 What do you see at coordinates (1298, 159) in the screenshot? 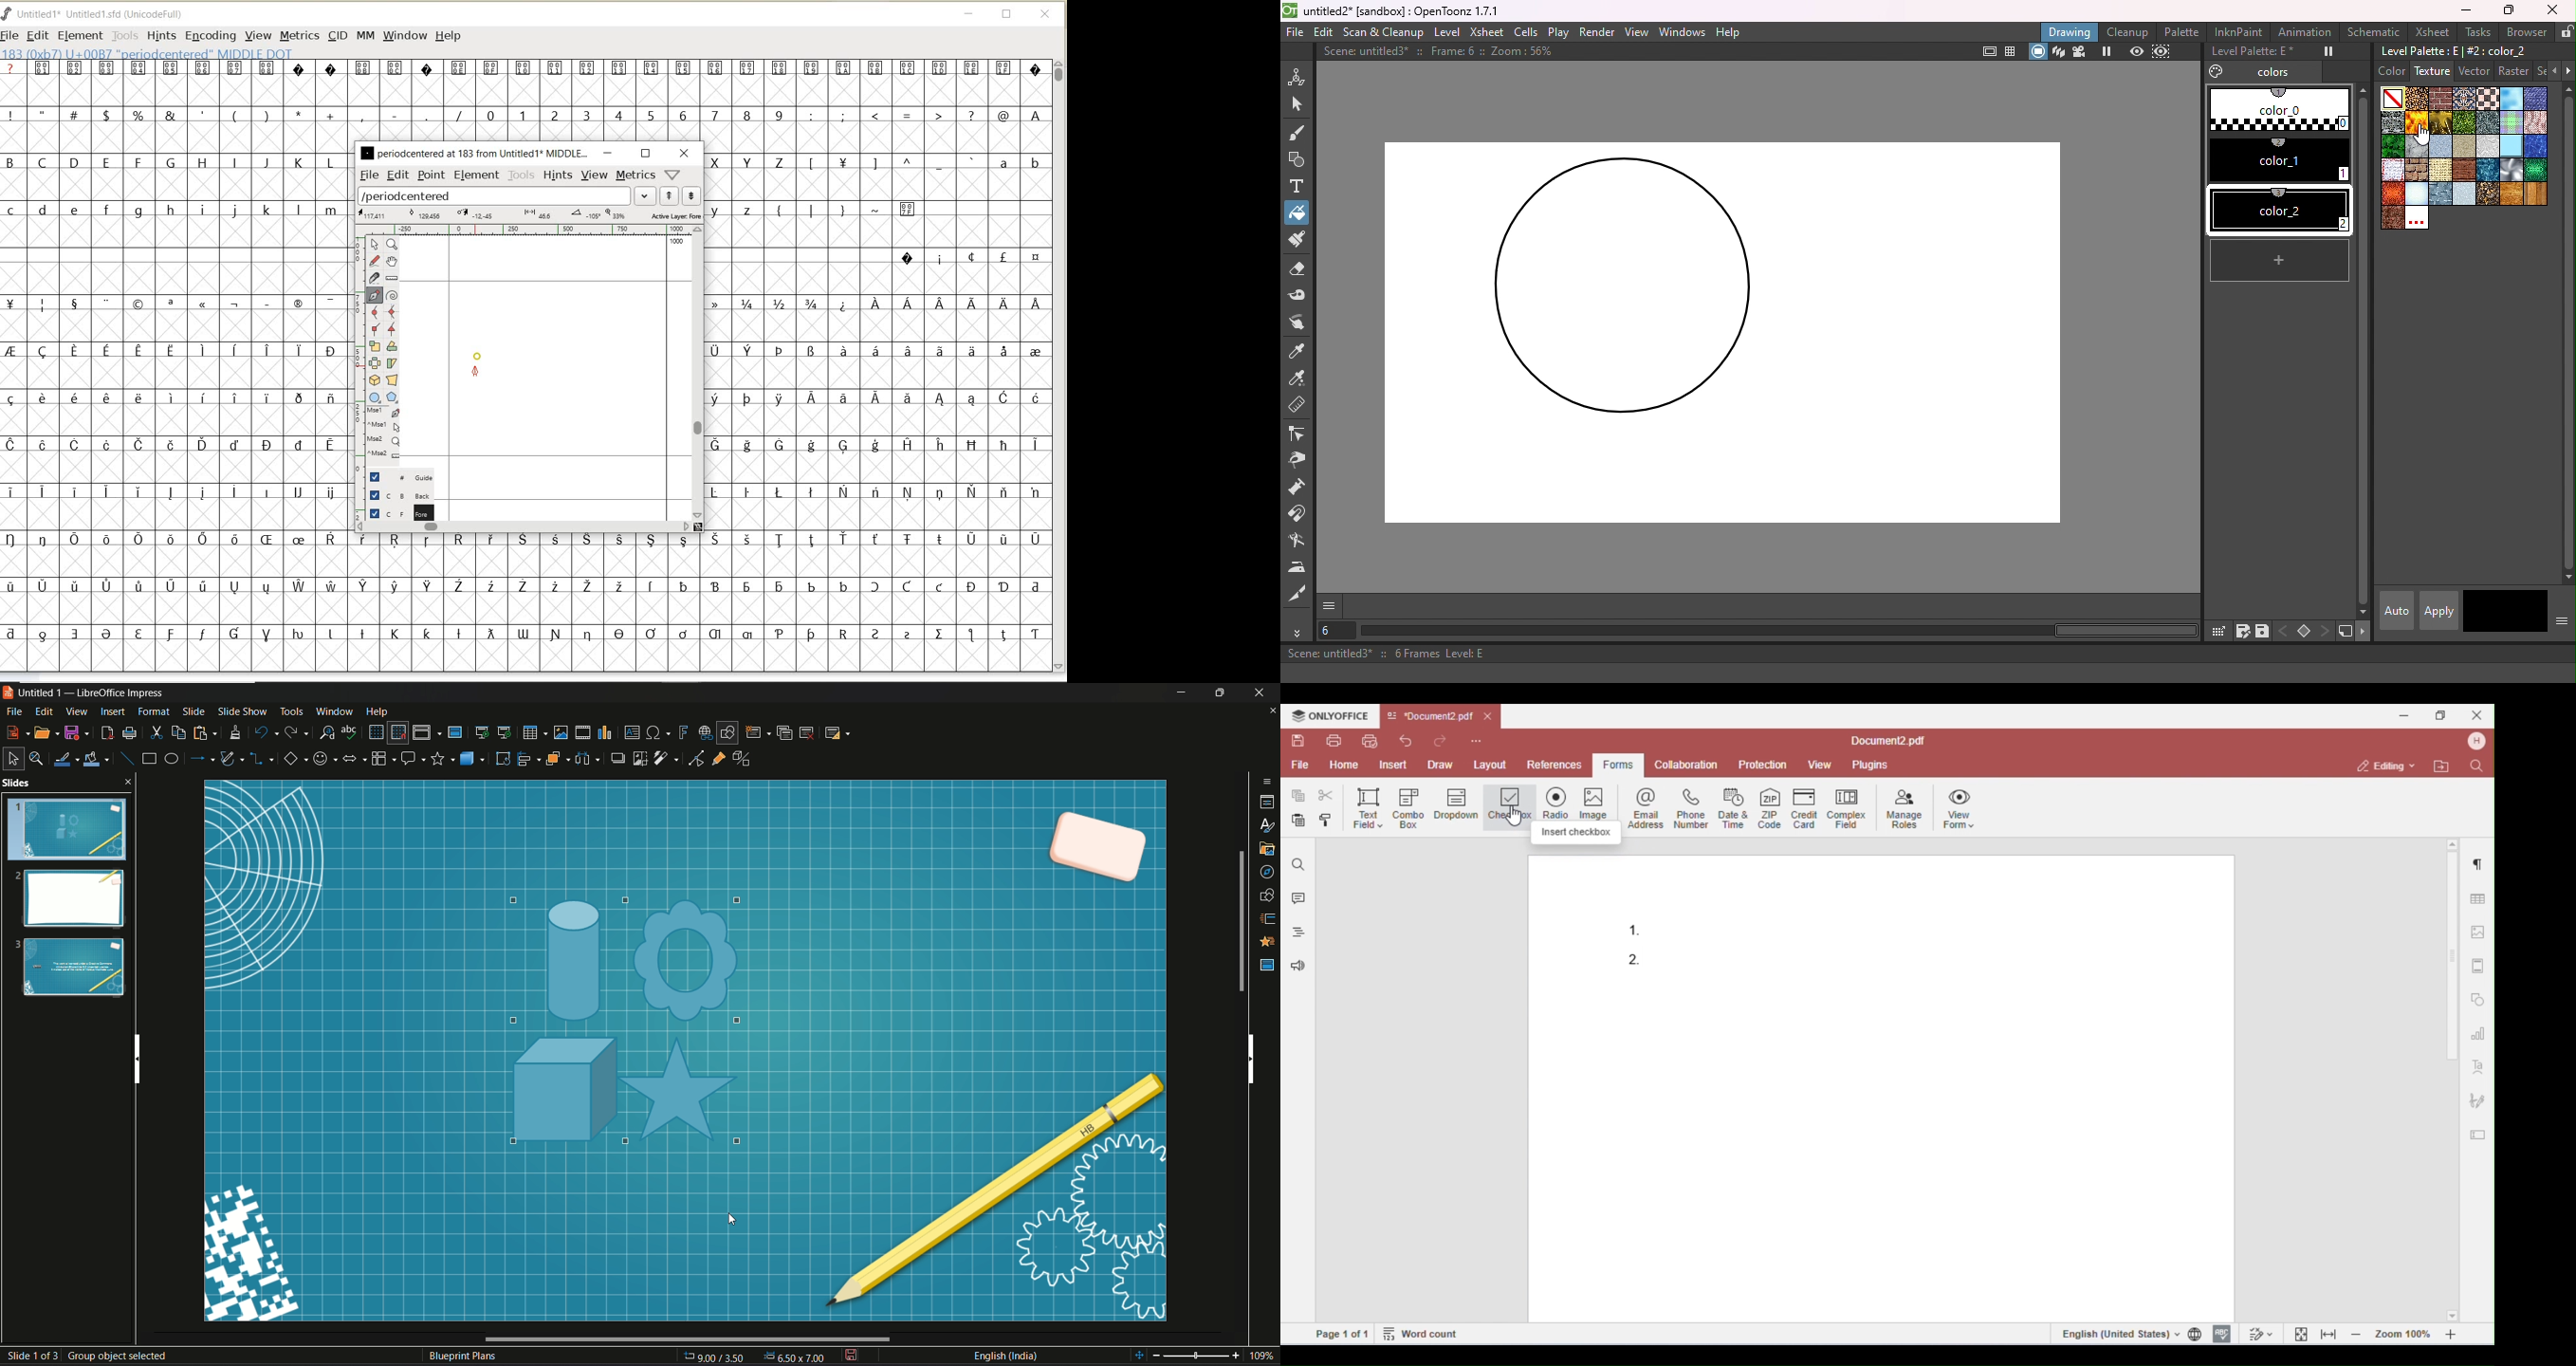
I see `Geometric tool` at bounding box center [1298, 159].